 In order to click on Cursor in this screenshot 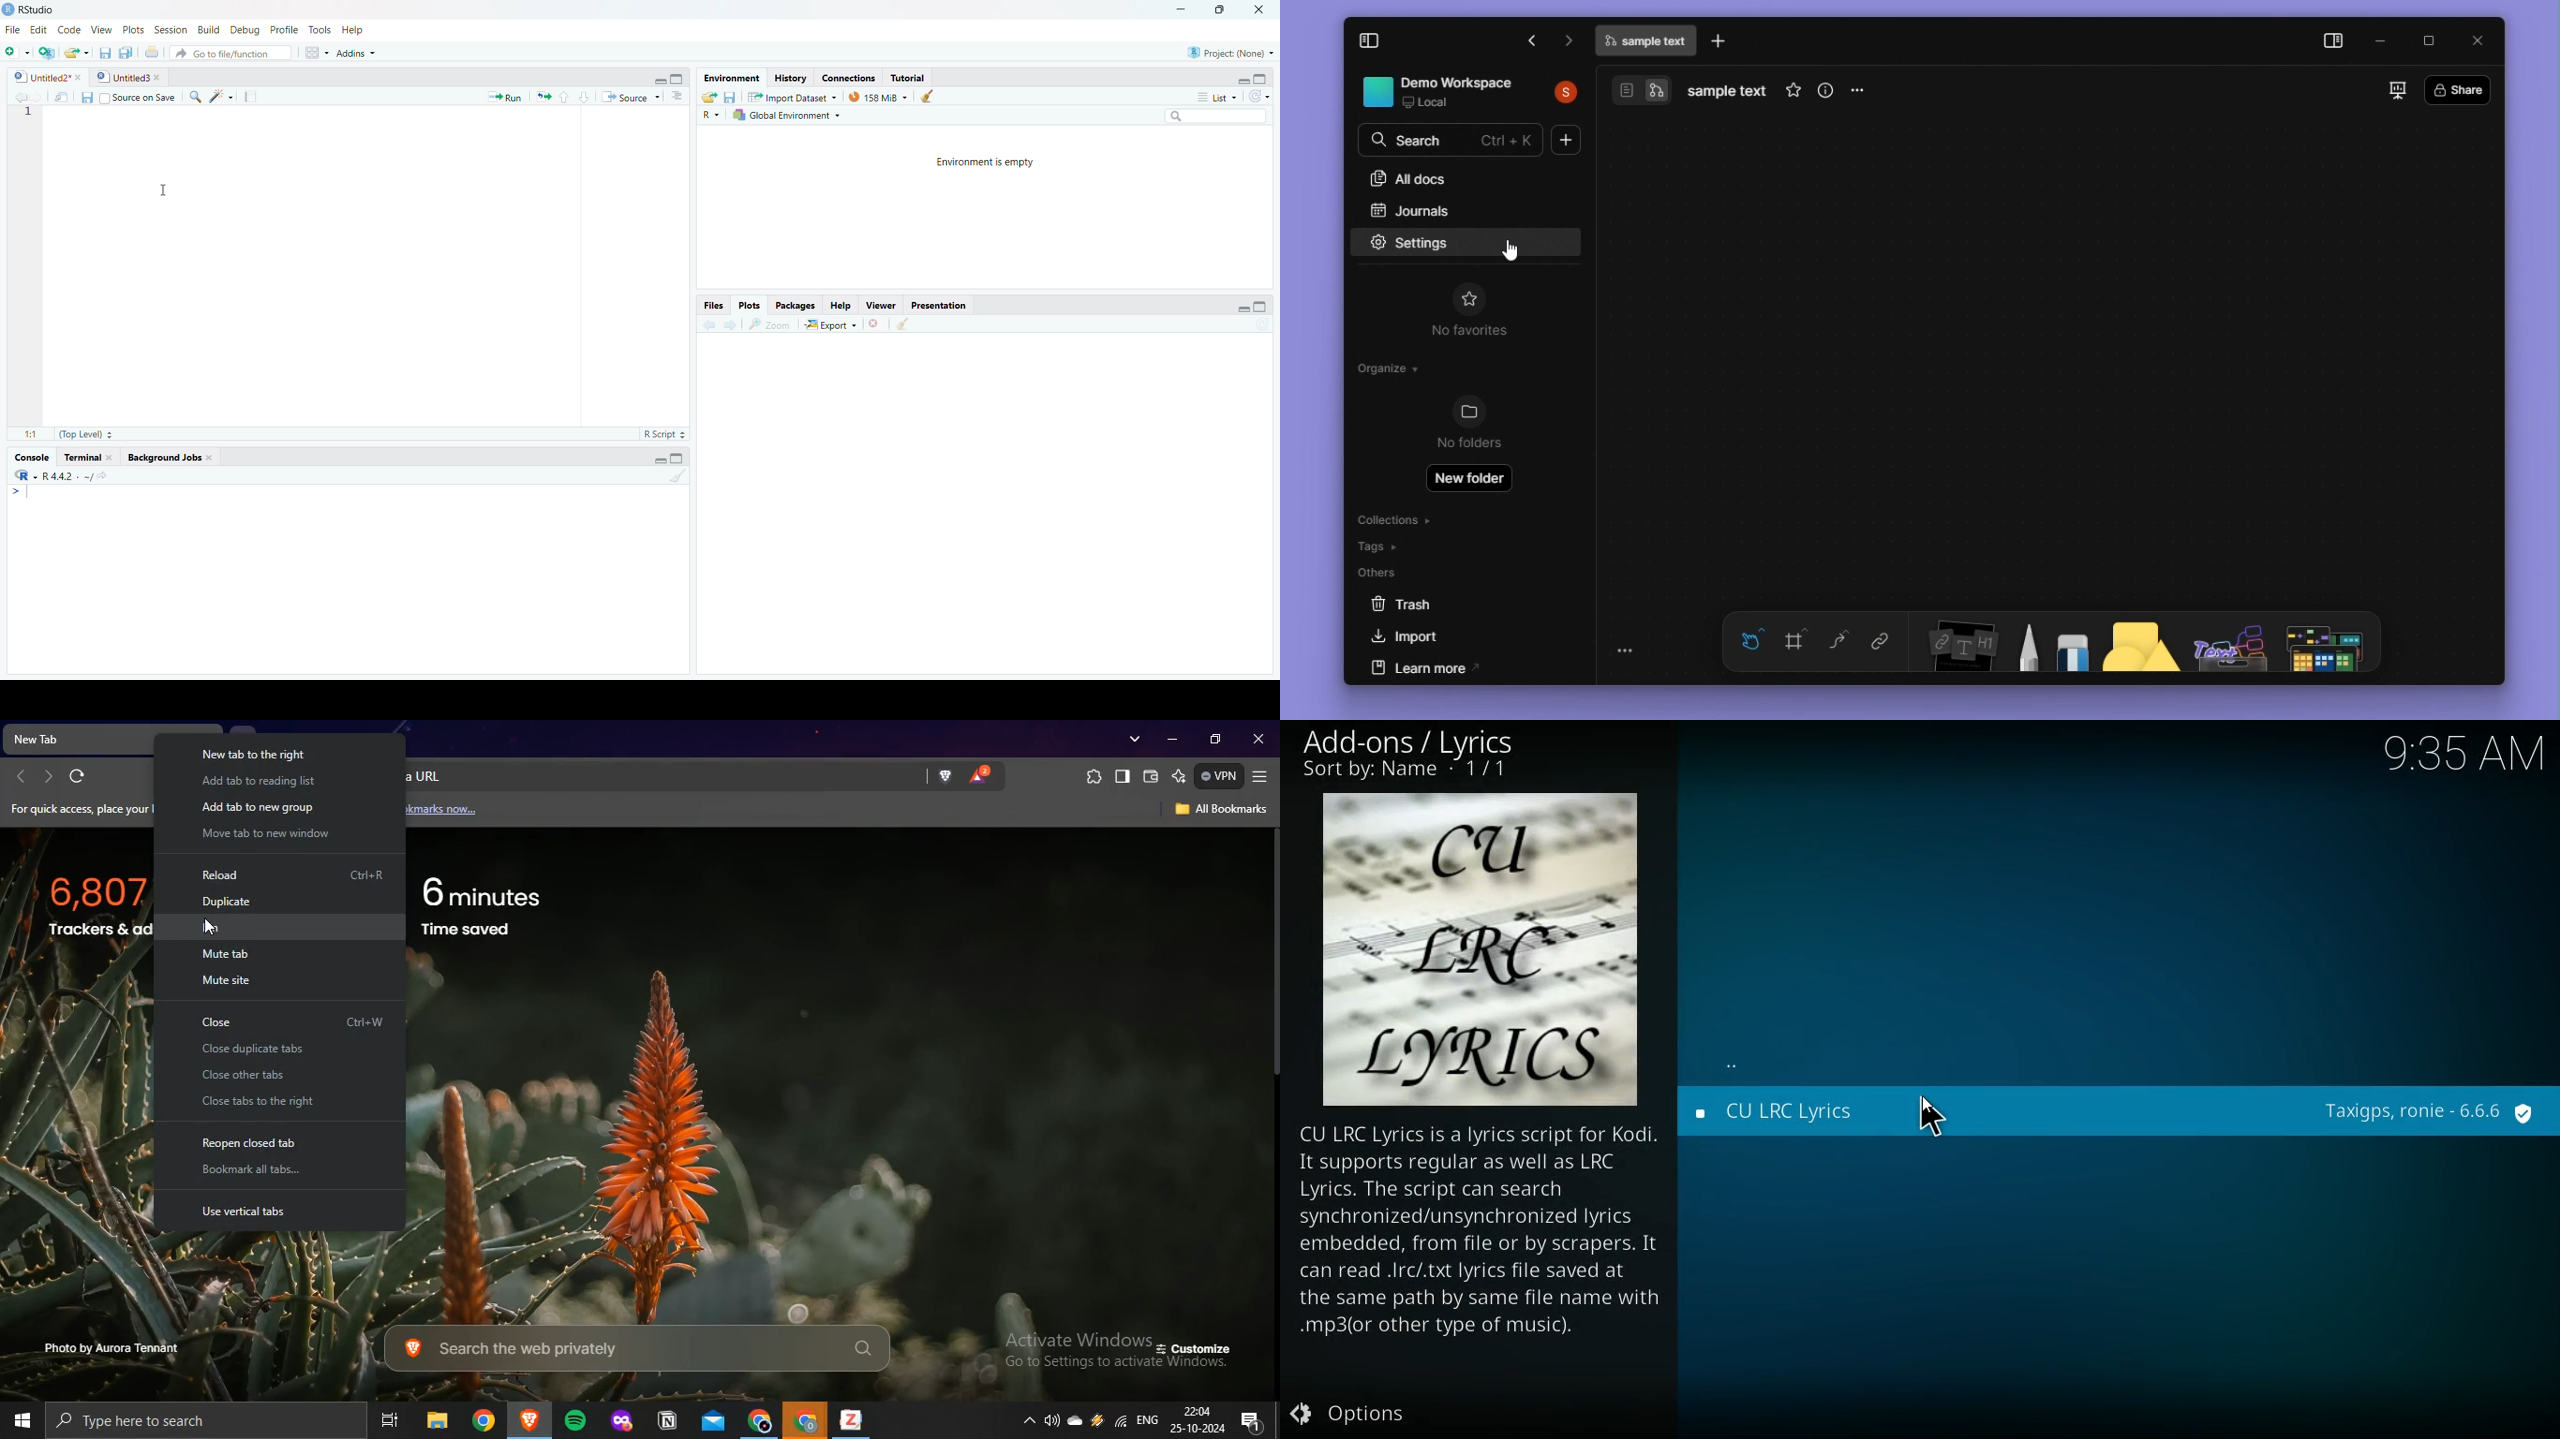, I will do `click(1934, 1119)`.